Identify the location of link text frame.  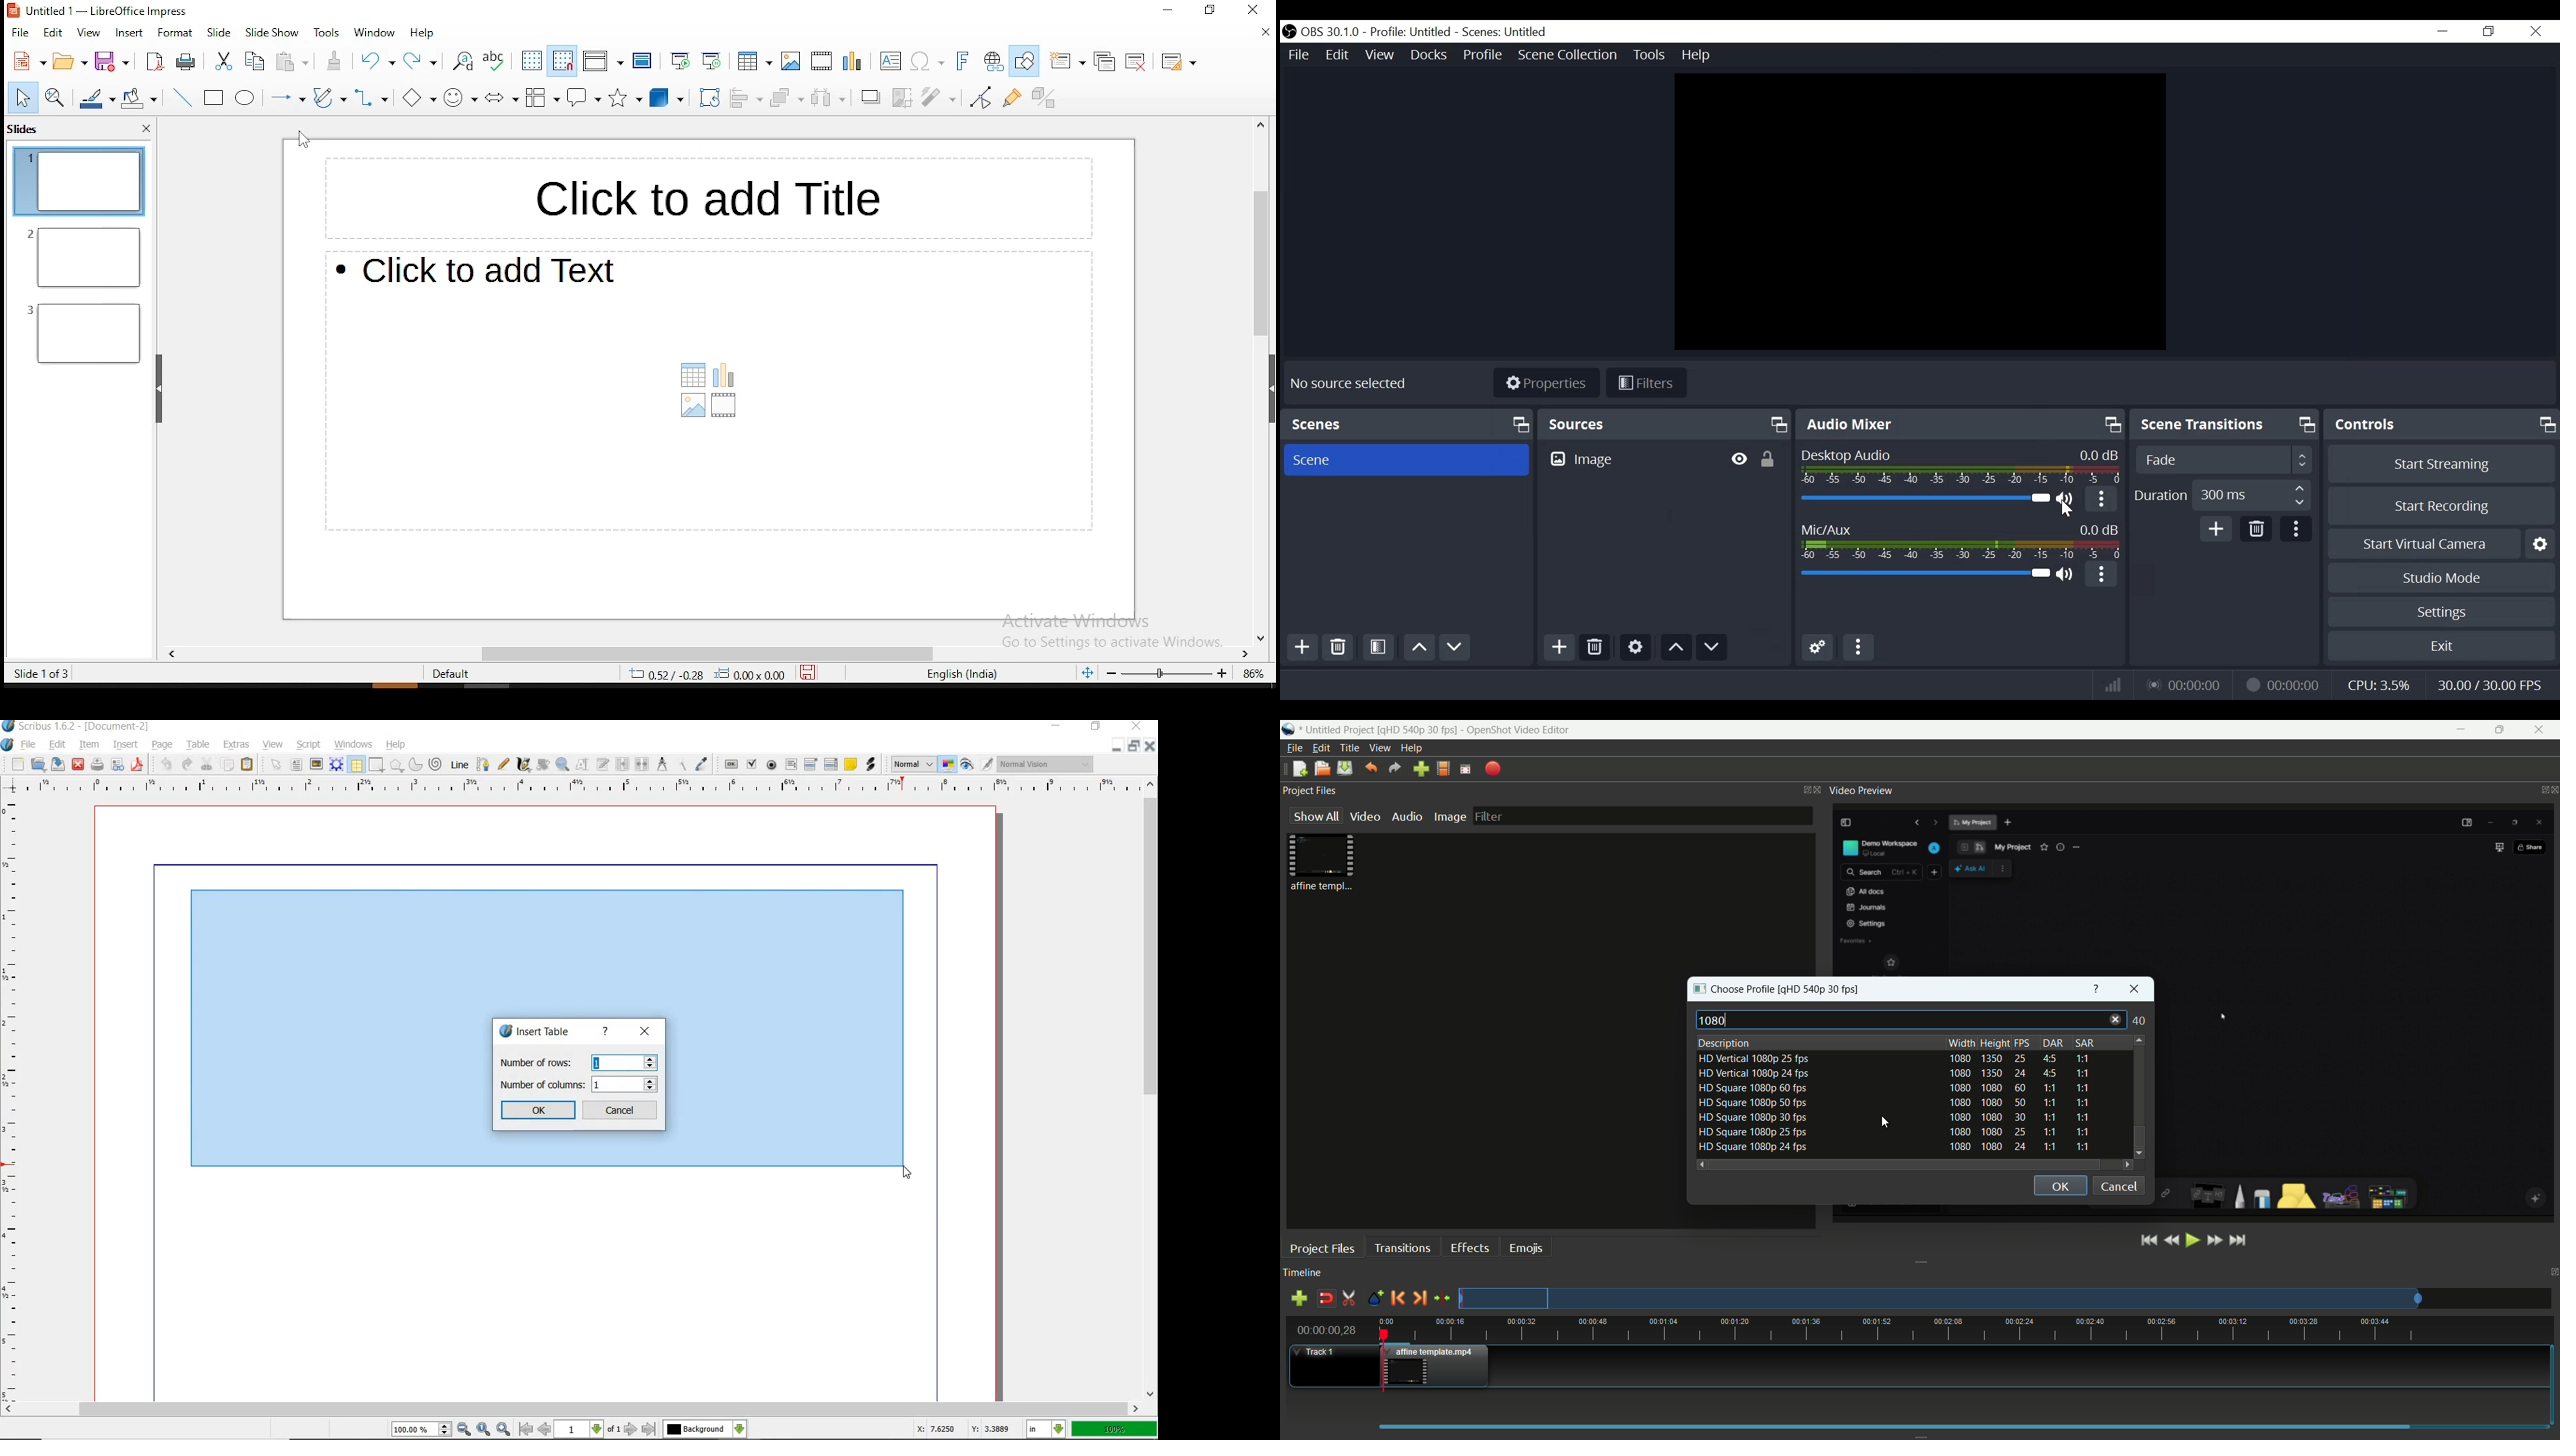
(621, 765).